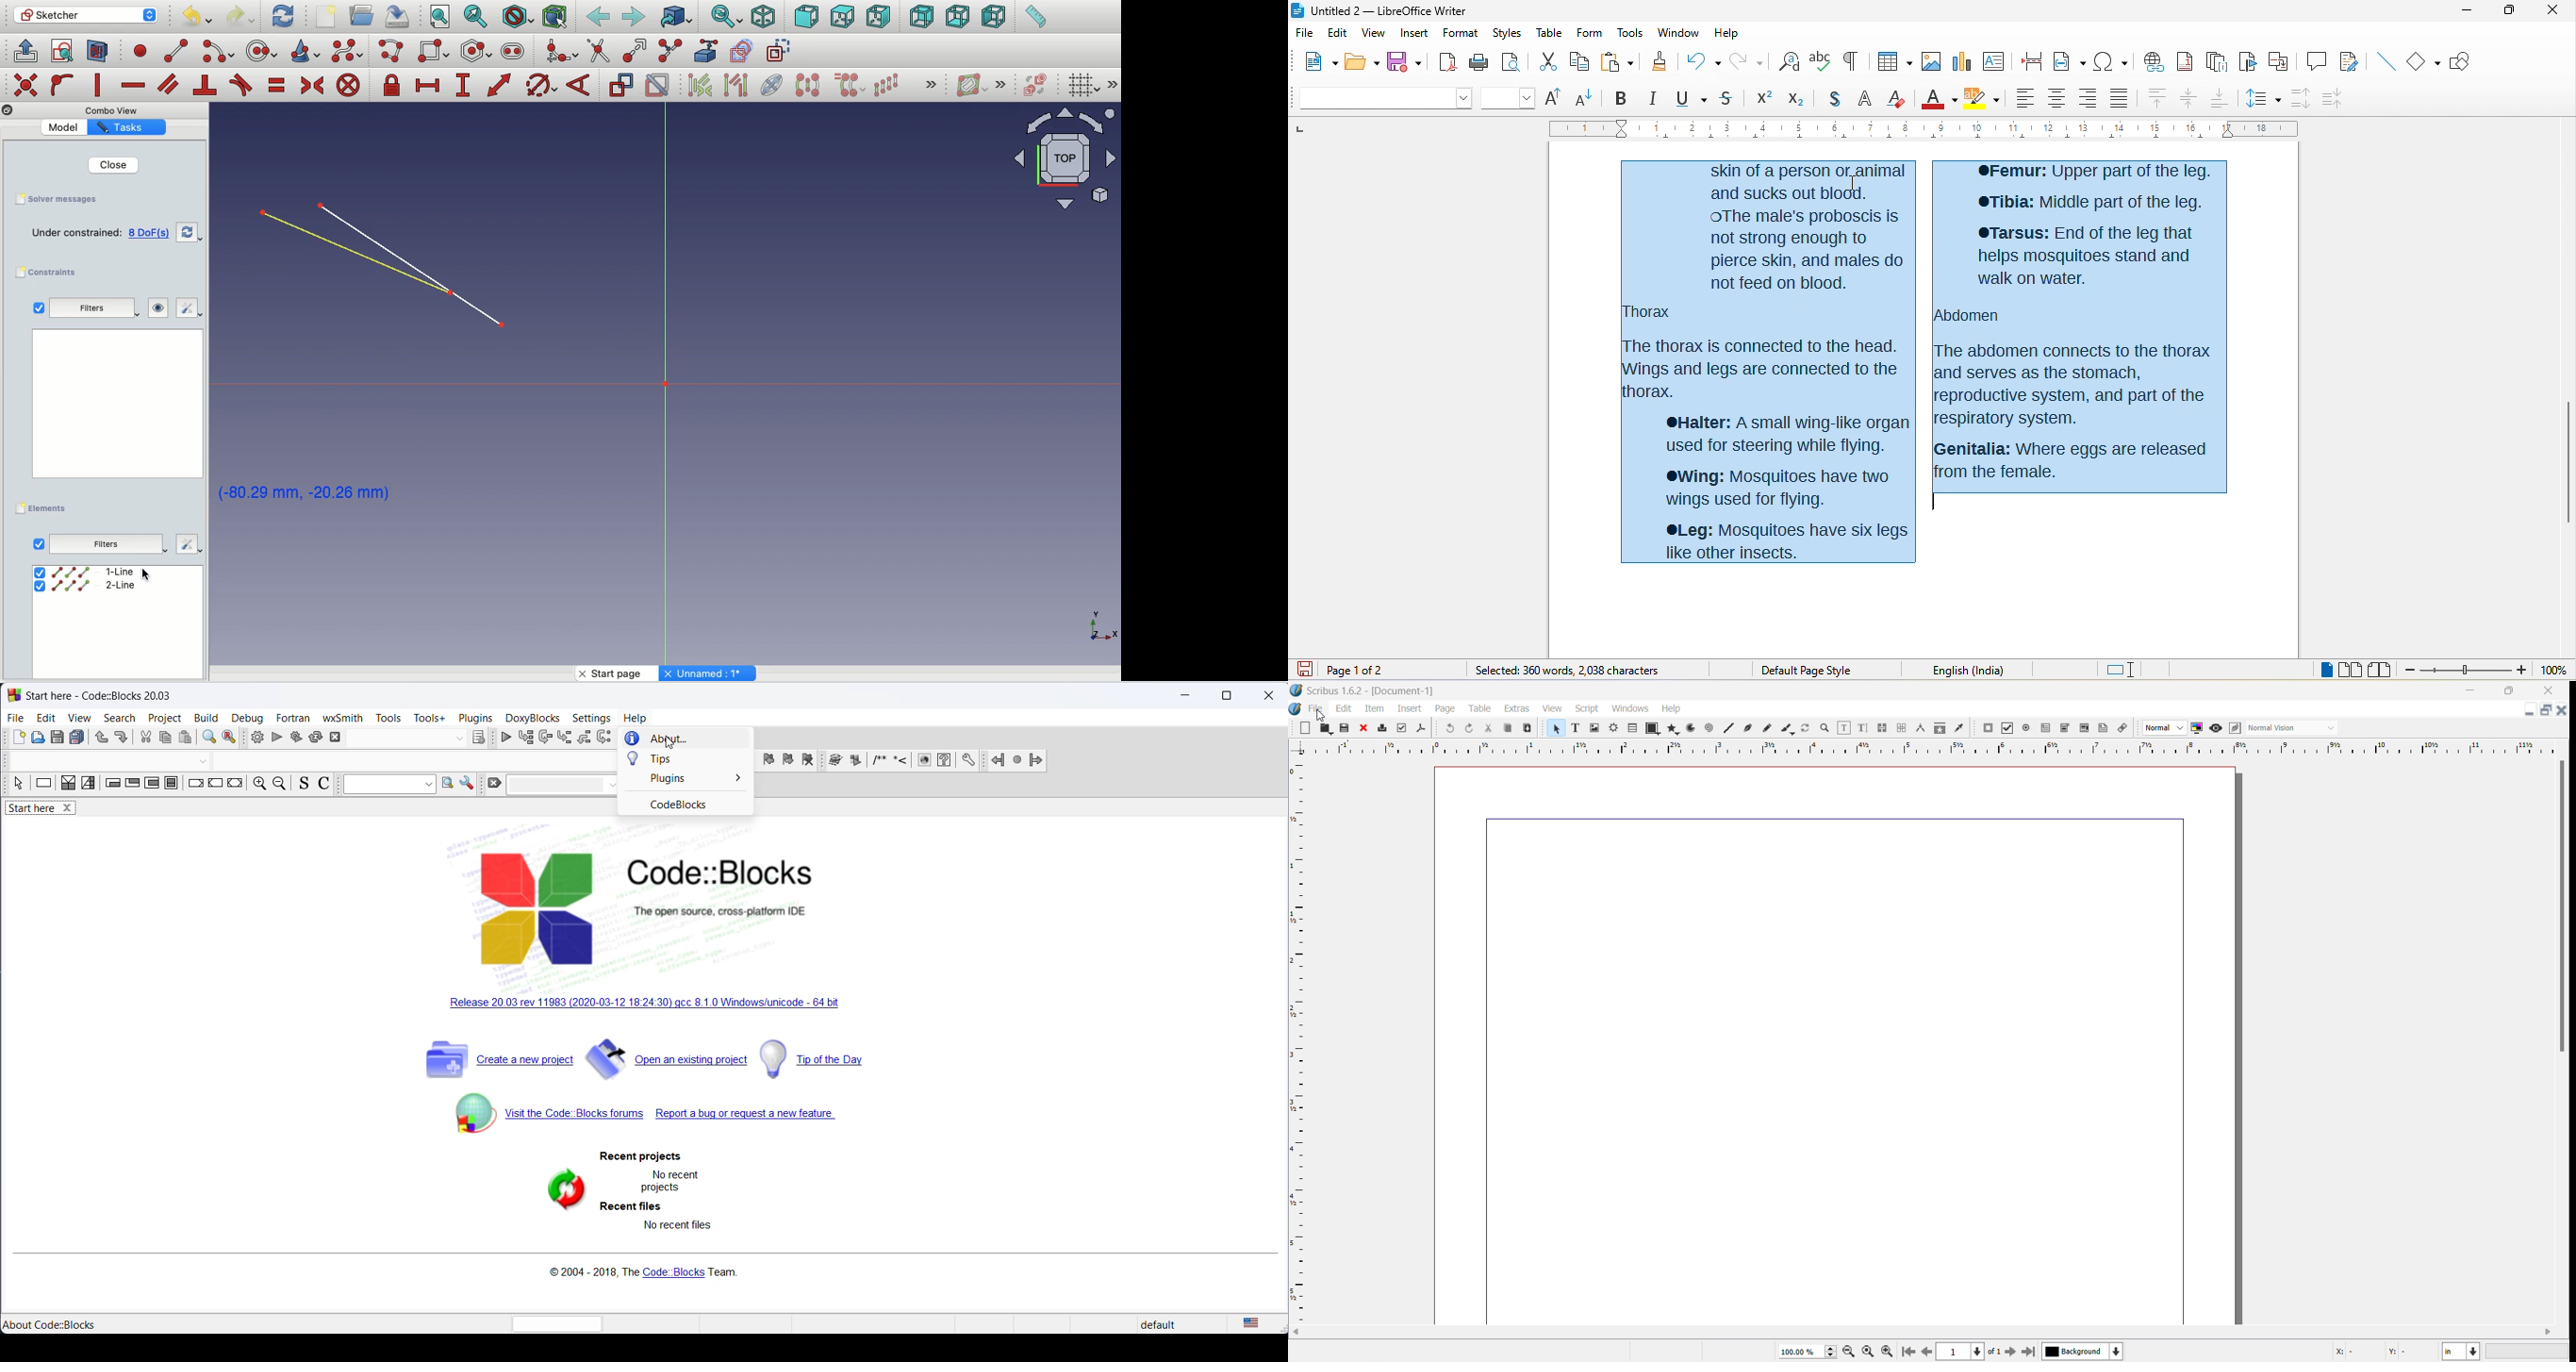  What do you see at coordinates (2113, 61) in the screenshot?
I see `special character` at bounding box center [2113, 61].